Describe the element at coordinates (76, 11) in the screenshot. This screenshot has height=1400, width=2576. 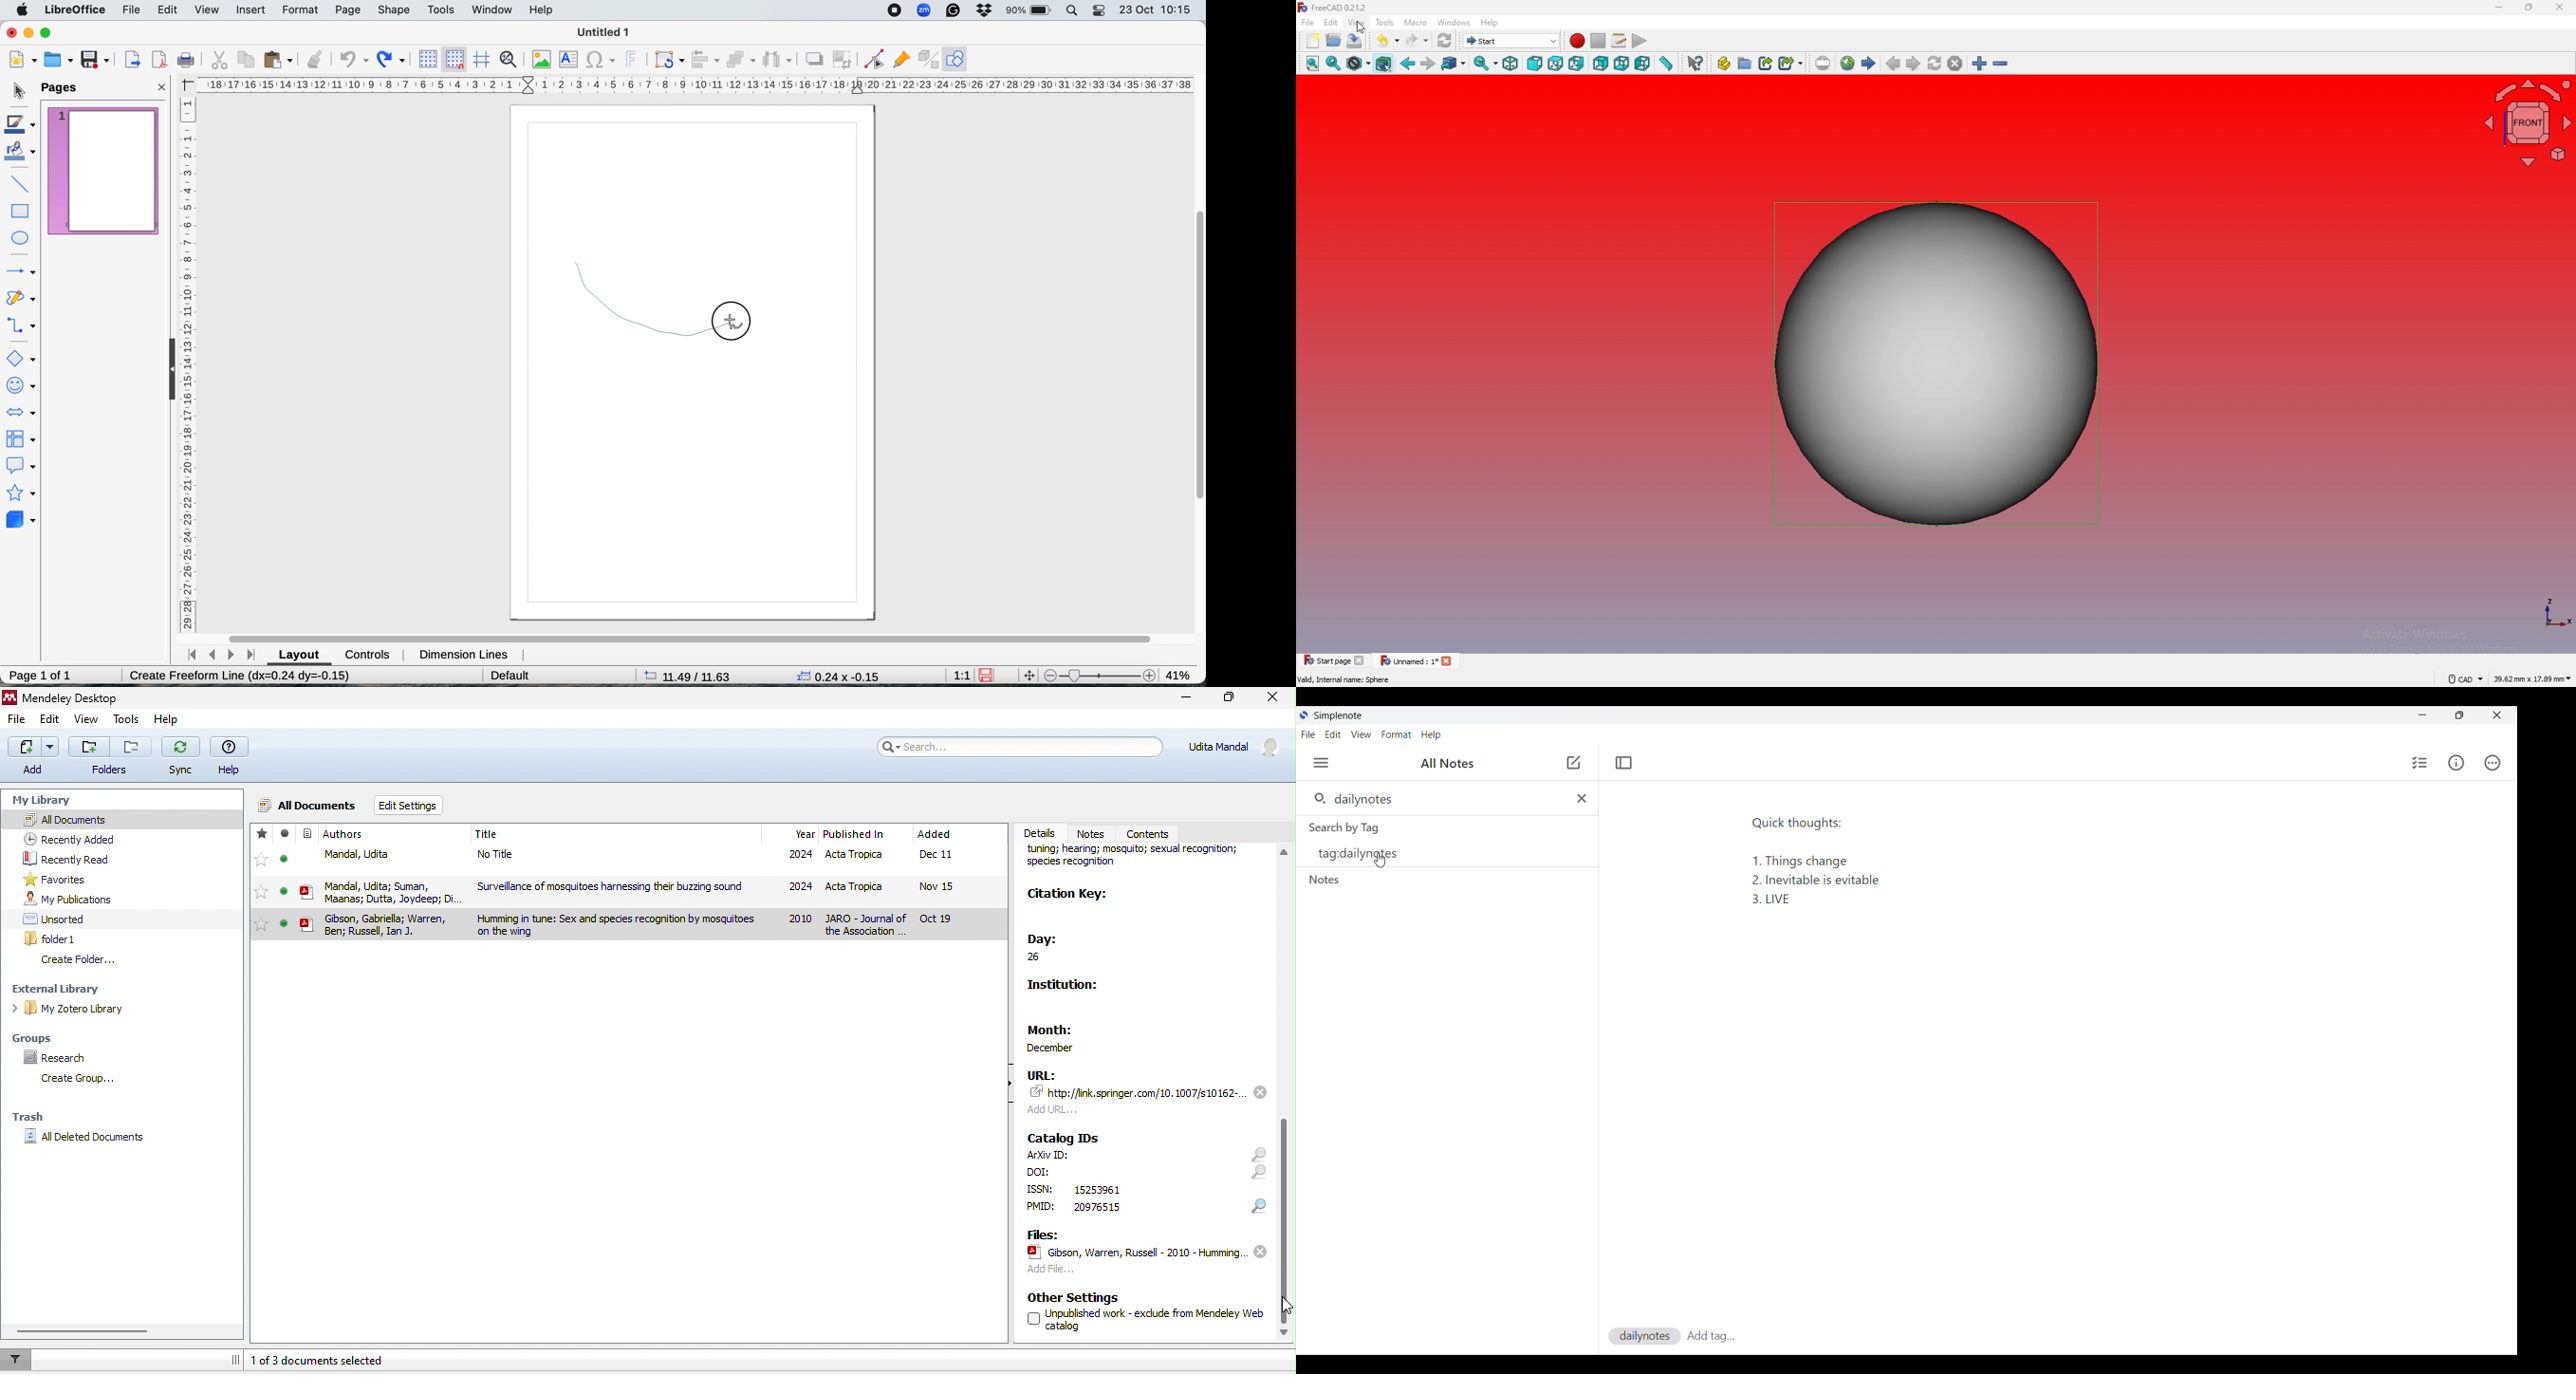
I see `libre office` at that location.